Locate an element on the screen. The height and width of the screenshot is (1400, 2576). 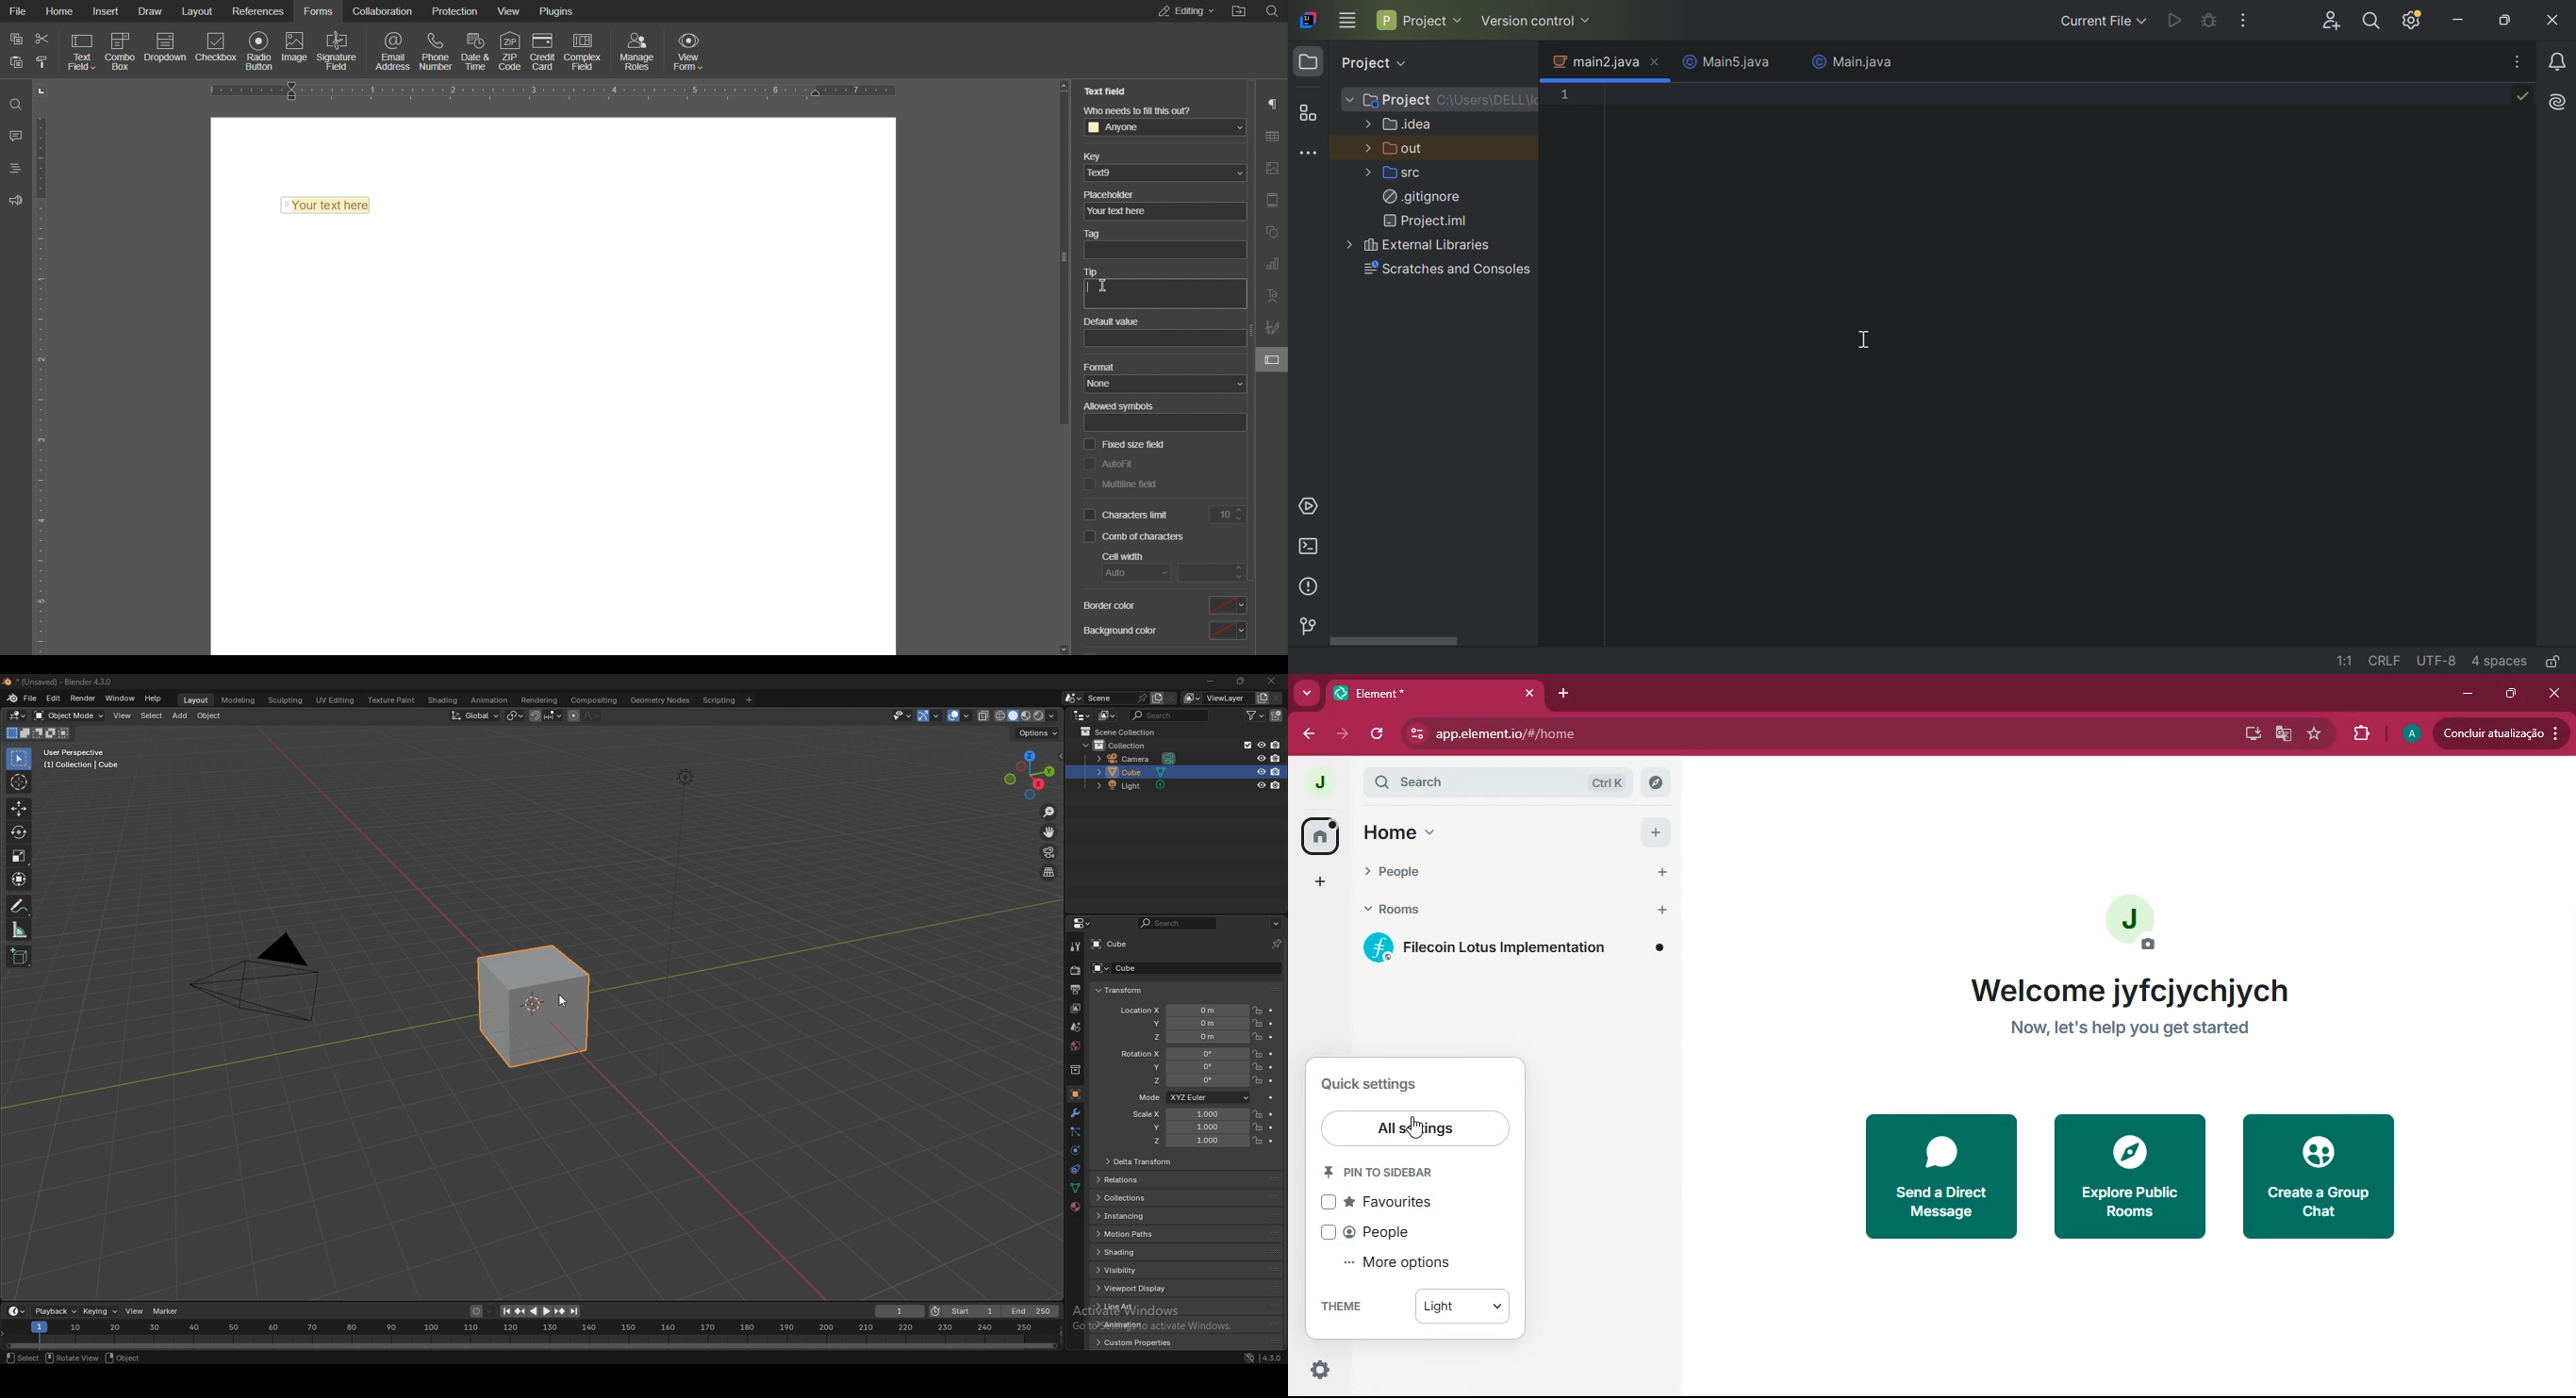
your text here is located at coordinates (1160, 214).